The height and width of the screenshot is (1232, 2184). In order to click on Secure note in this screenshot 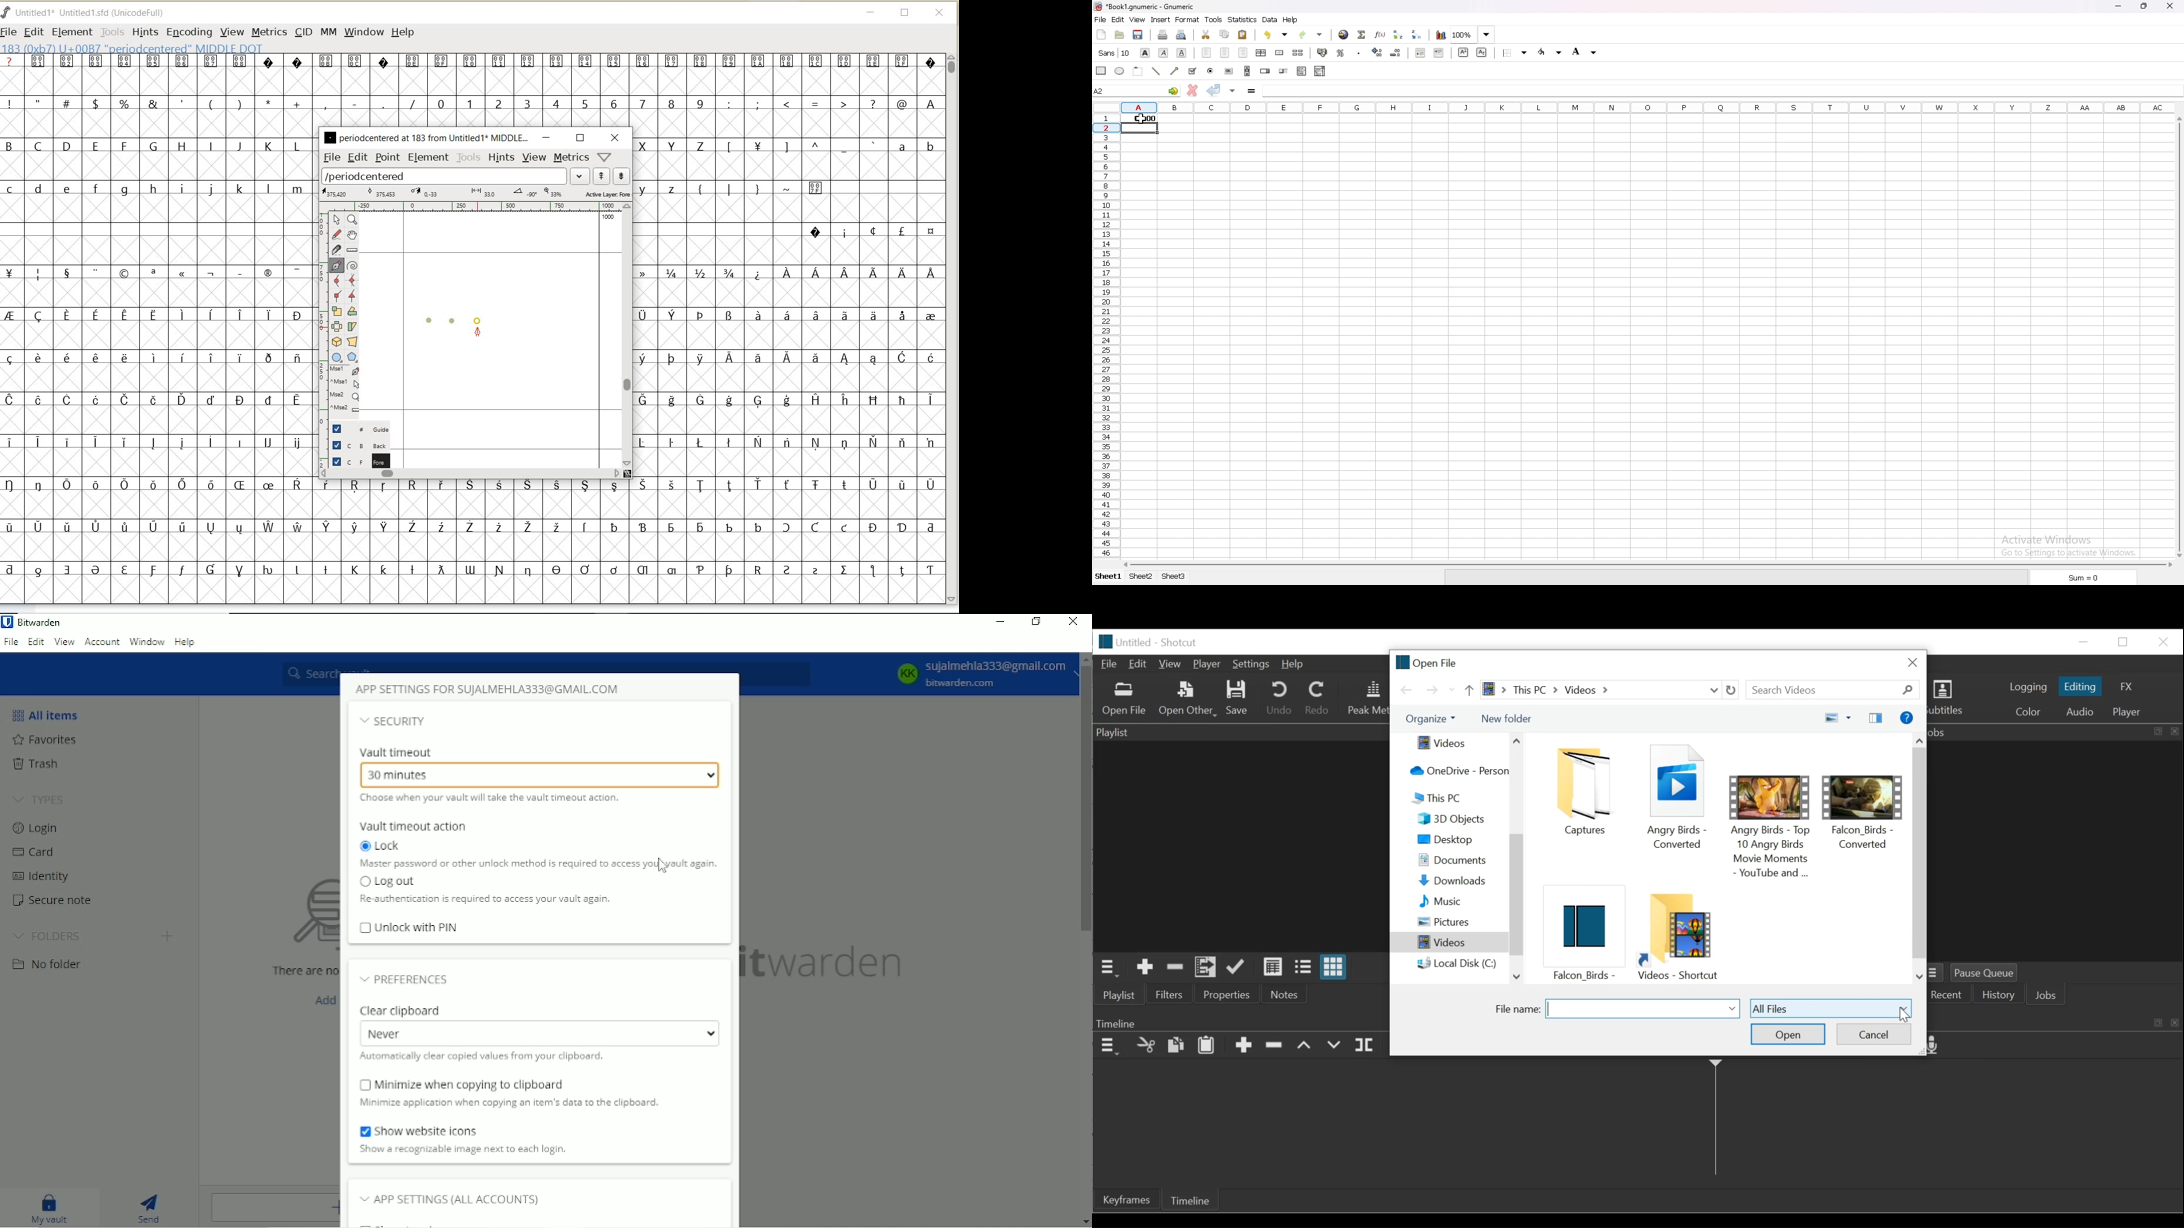, I will do `click(51, 898)`.